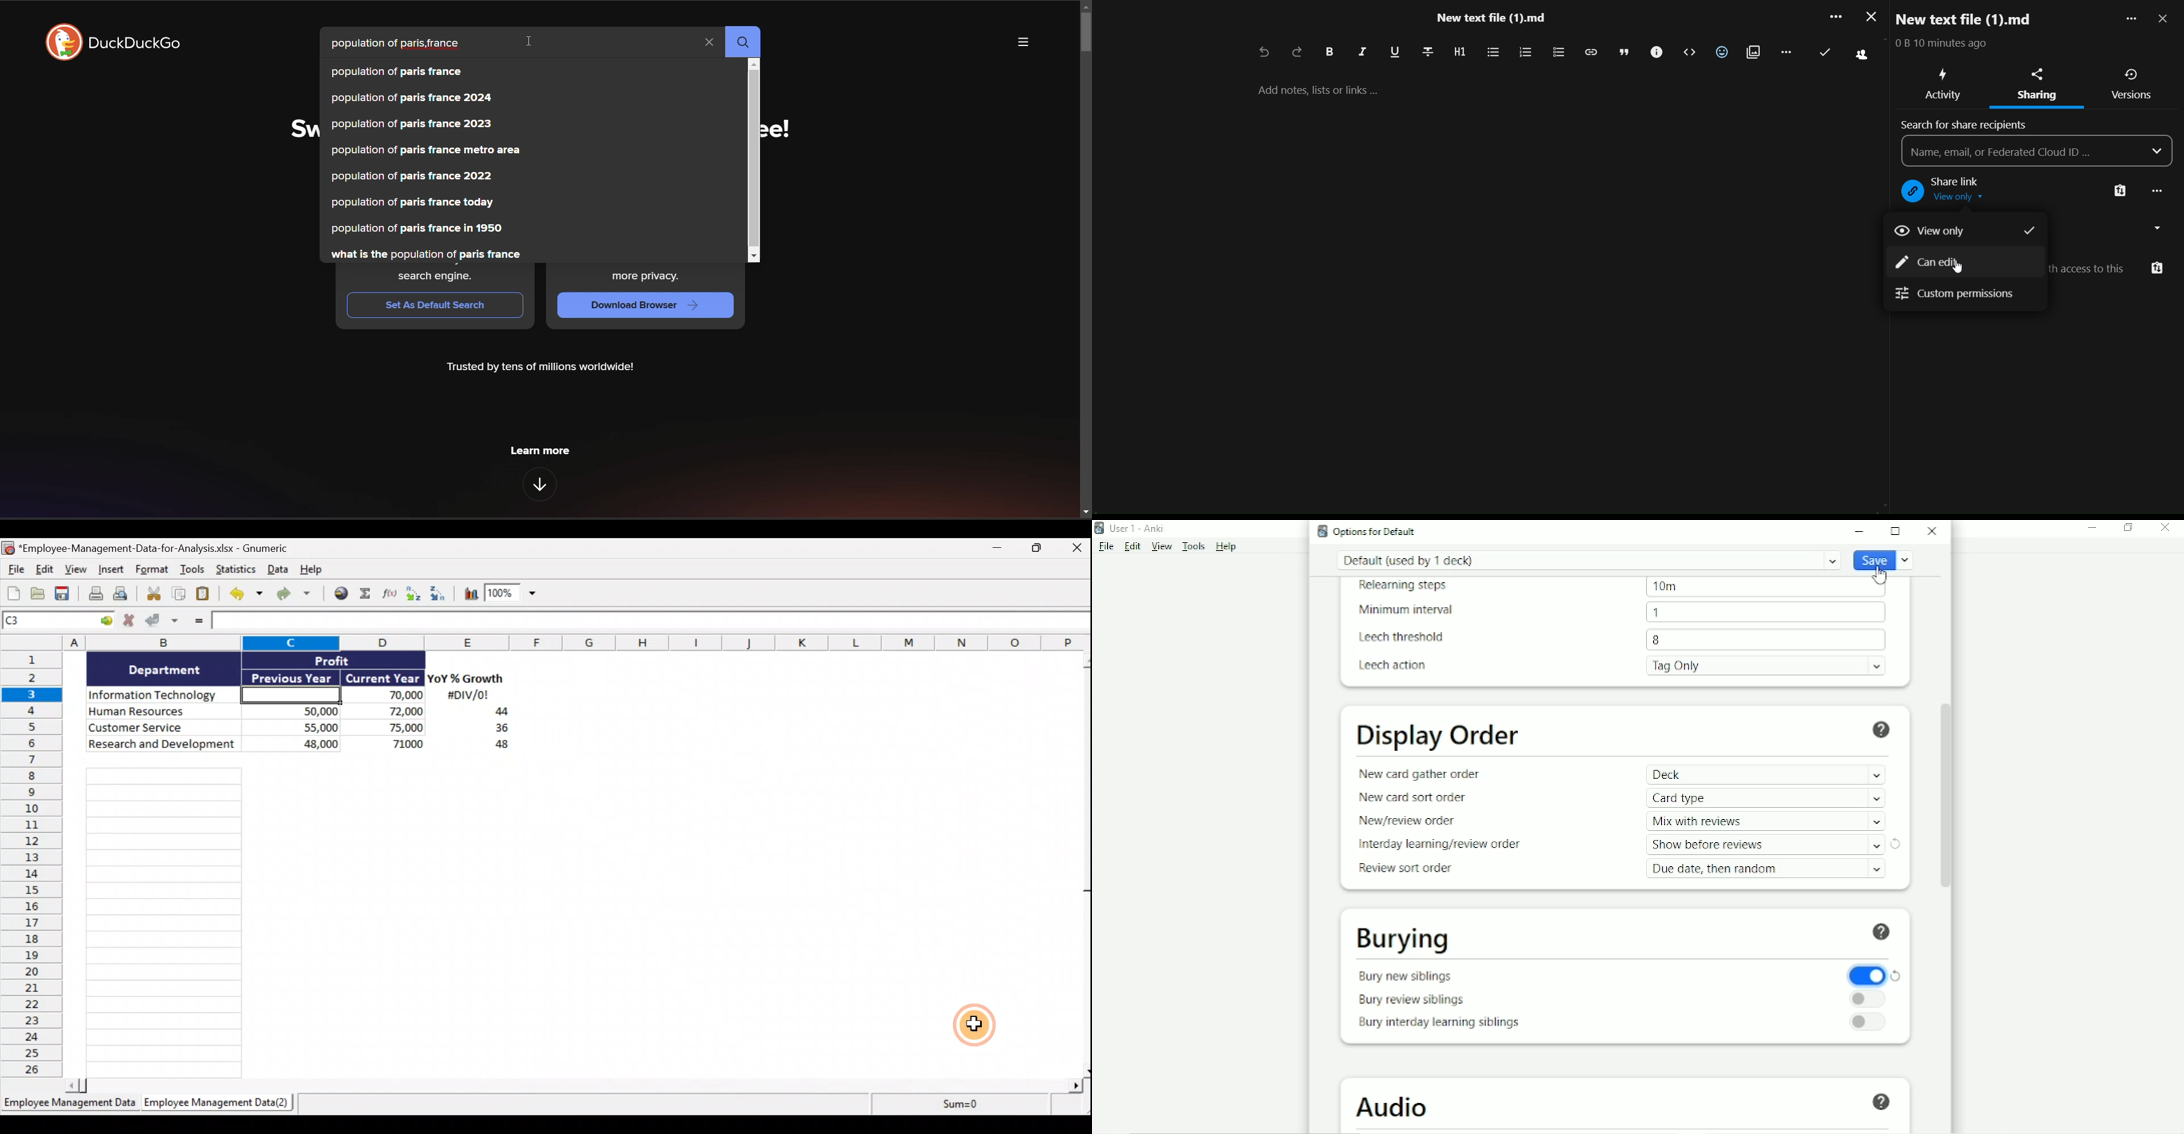 This screenshot has height=1148, width=2184. What do you see at coordinates (392, 745) in the screenshot?
I see `71,000` at bounding box center [392, 745].